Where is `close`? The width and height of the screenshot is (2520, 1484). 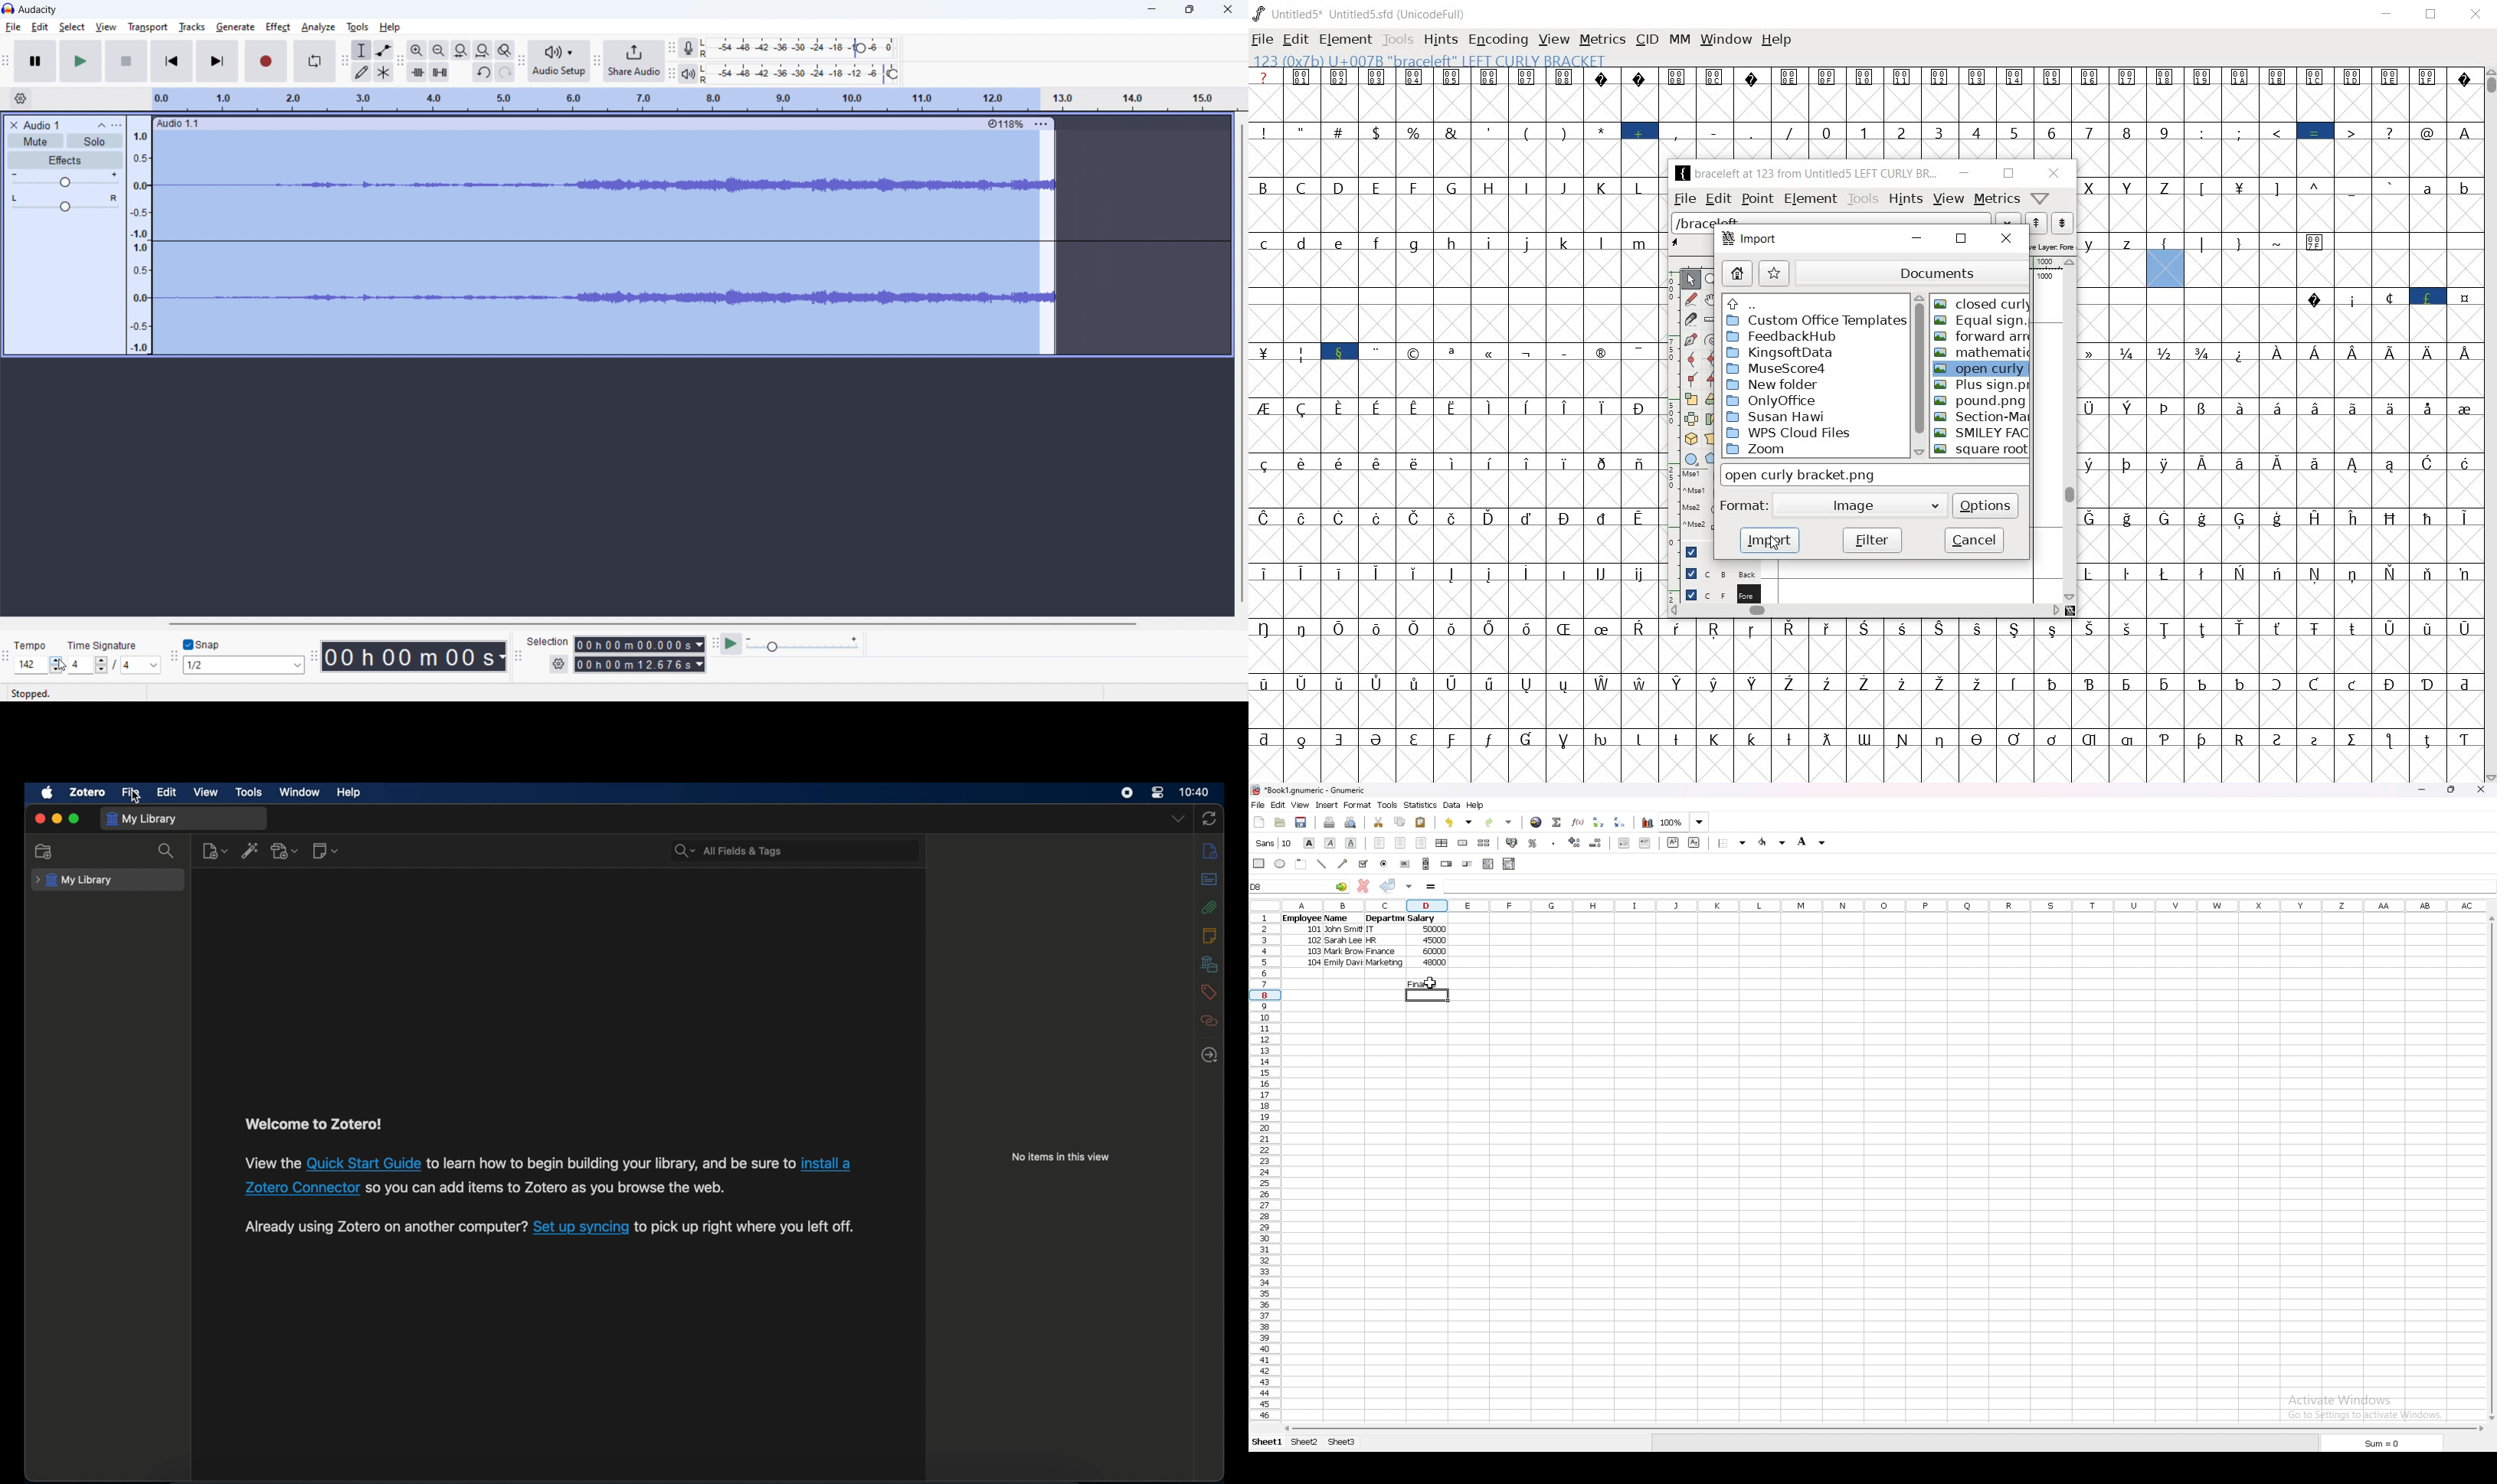
close is located at coordinates (2480, 790).